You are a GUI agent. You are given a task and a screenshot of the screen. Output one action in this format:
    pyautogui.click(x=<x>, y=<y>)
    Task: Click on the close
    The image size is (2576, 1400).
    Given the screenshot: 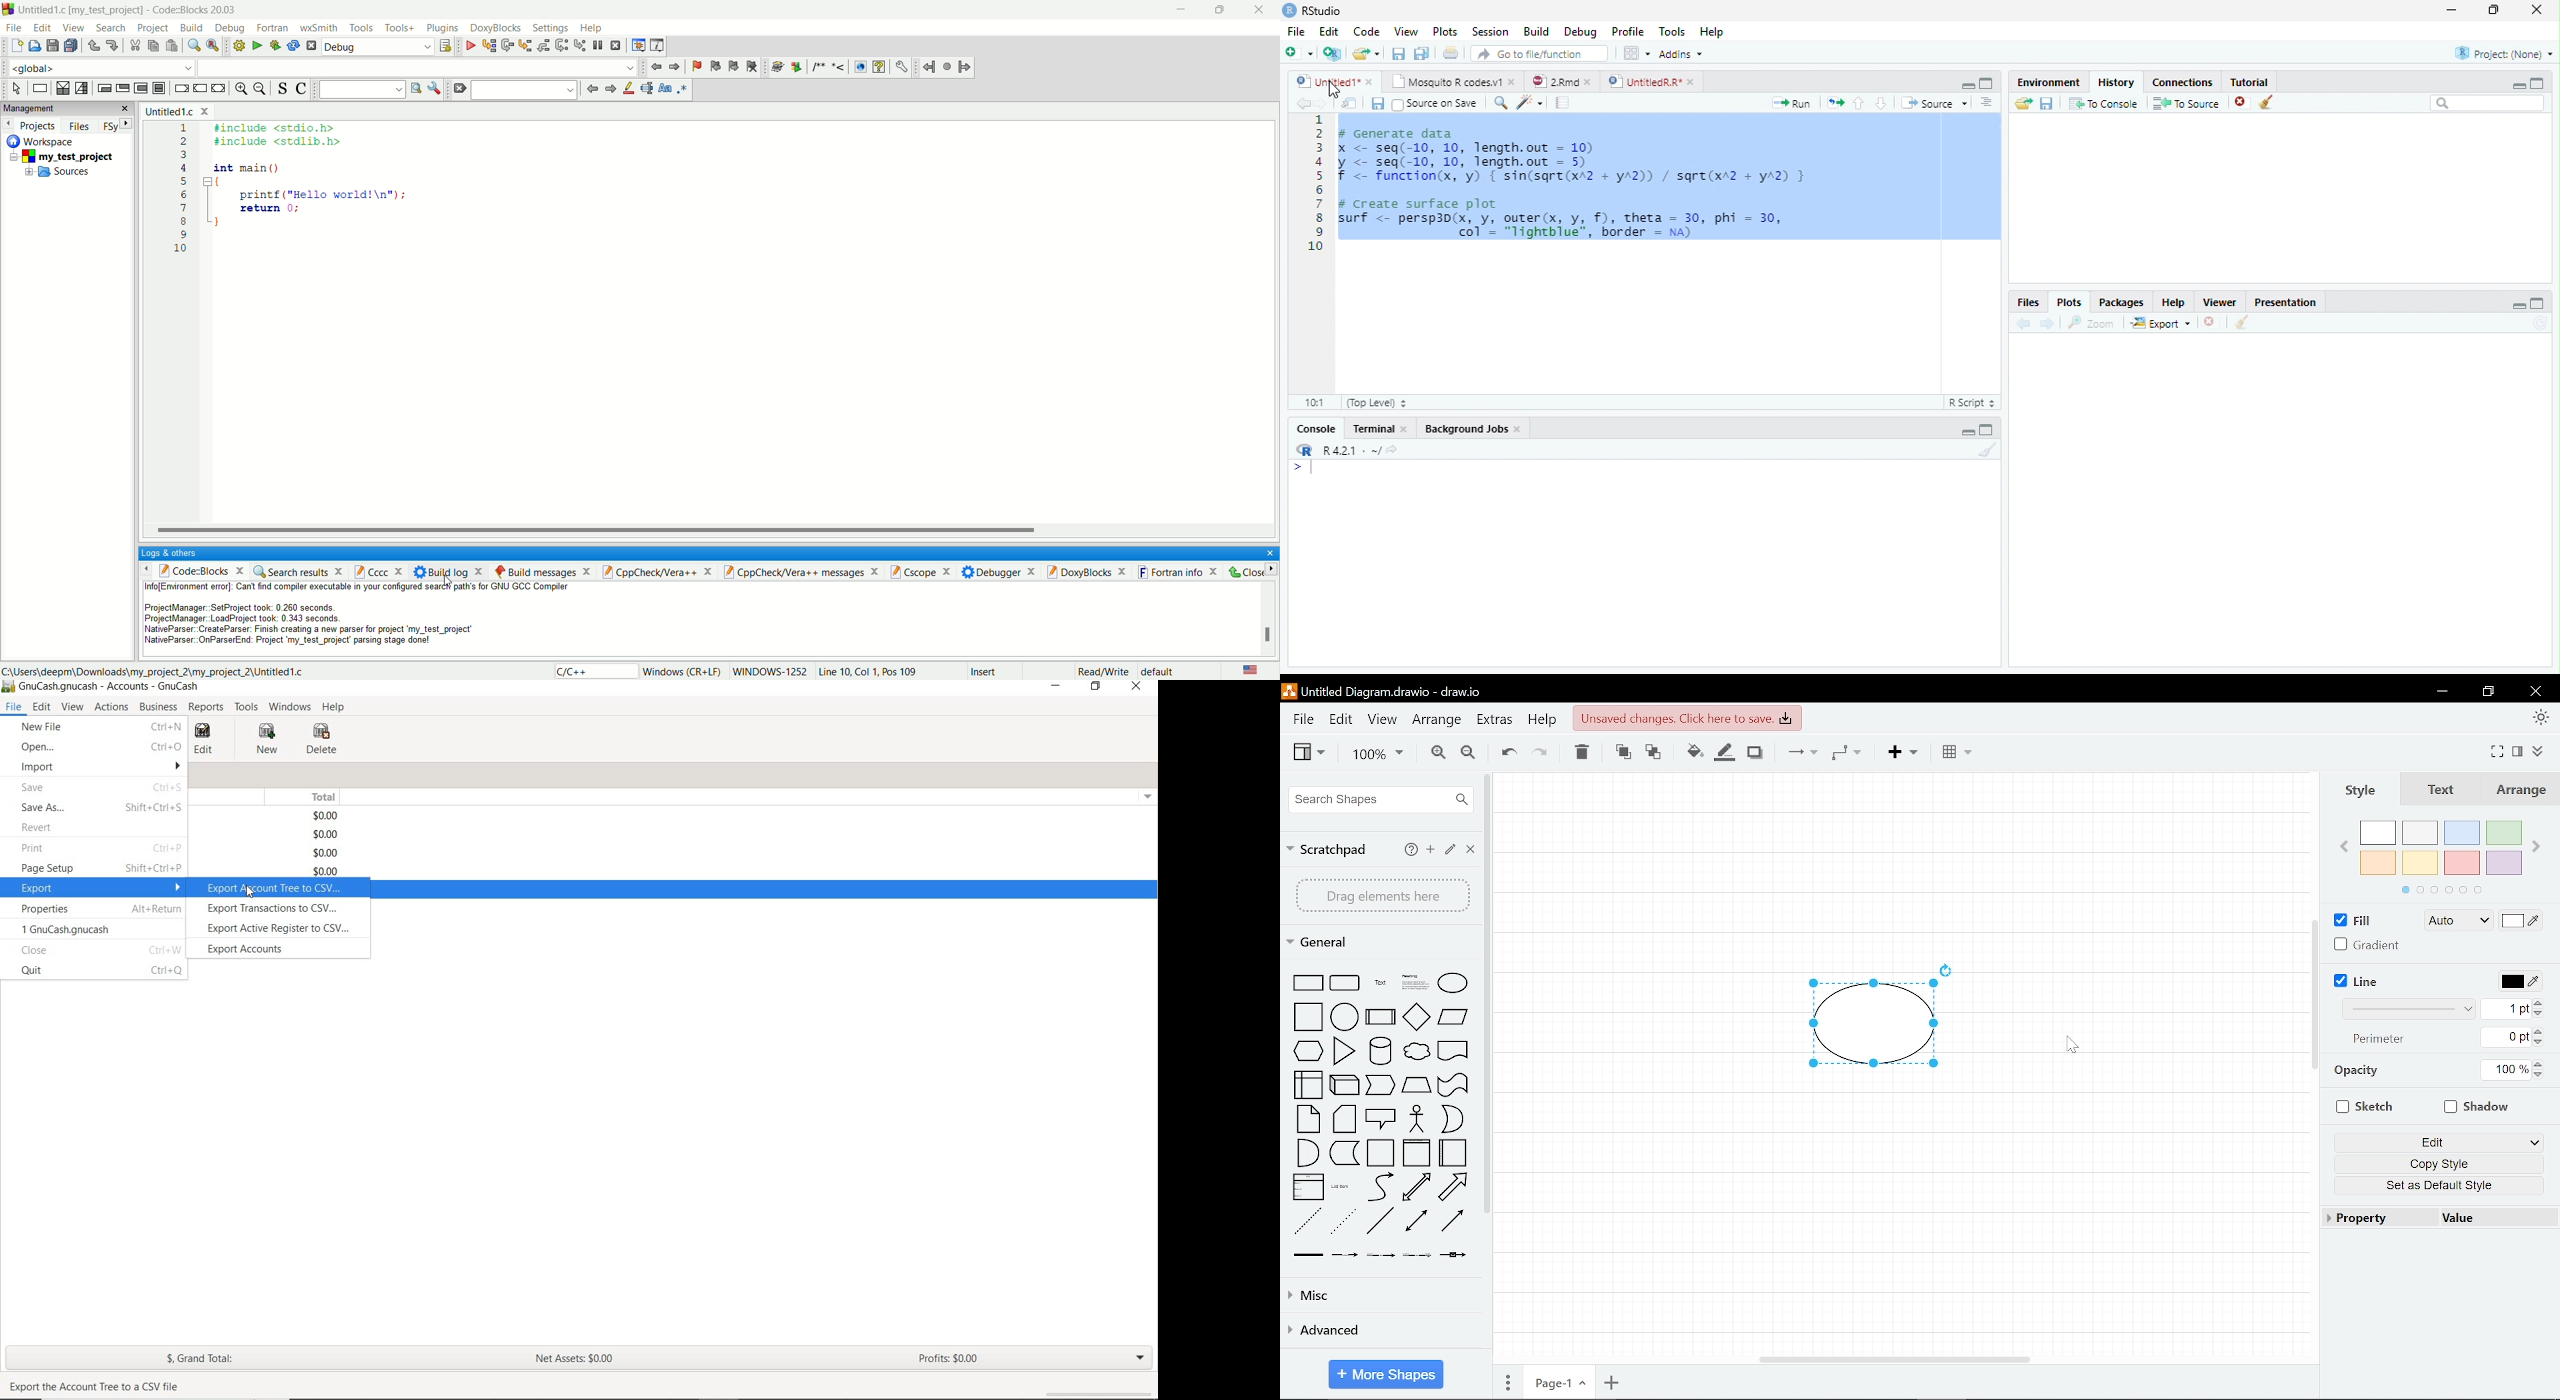 What is the action you would take?
    pyautogui.click(x=2537, y=9)
    